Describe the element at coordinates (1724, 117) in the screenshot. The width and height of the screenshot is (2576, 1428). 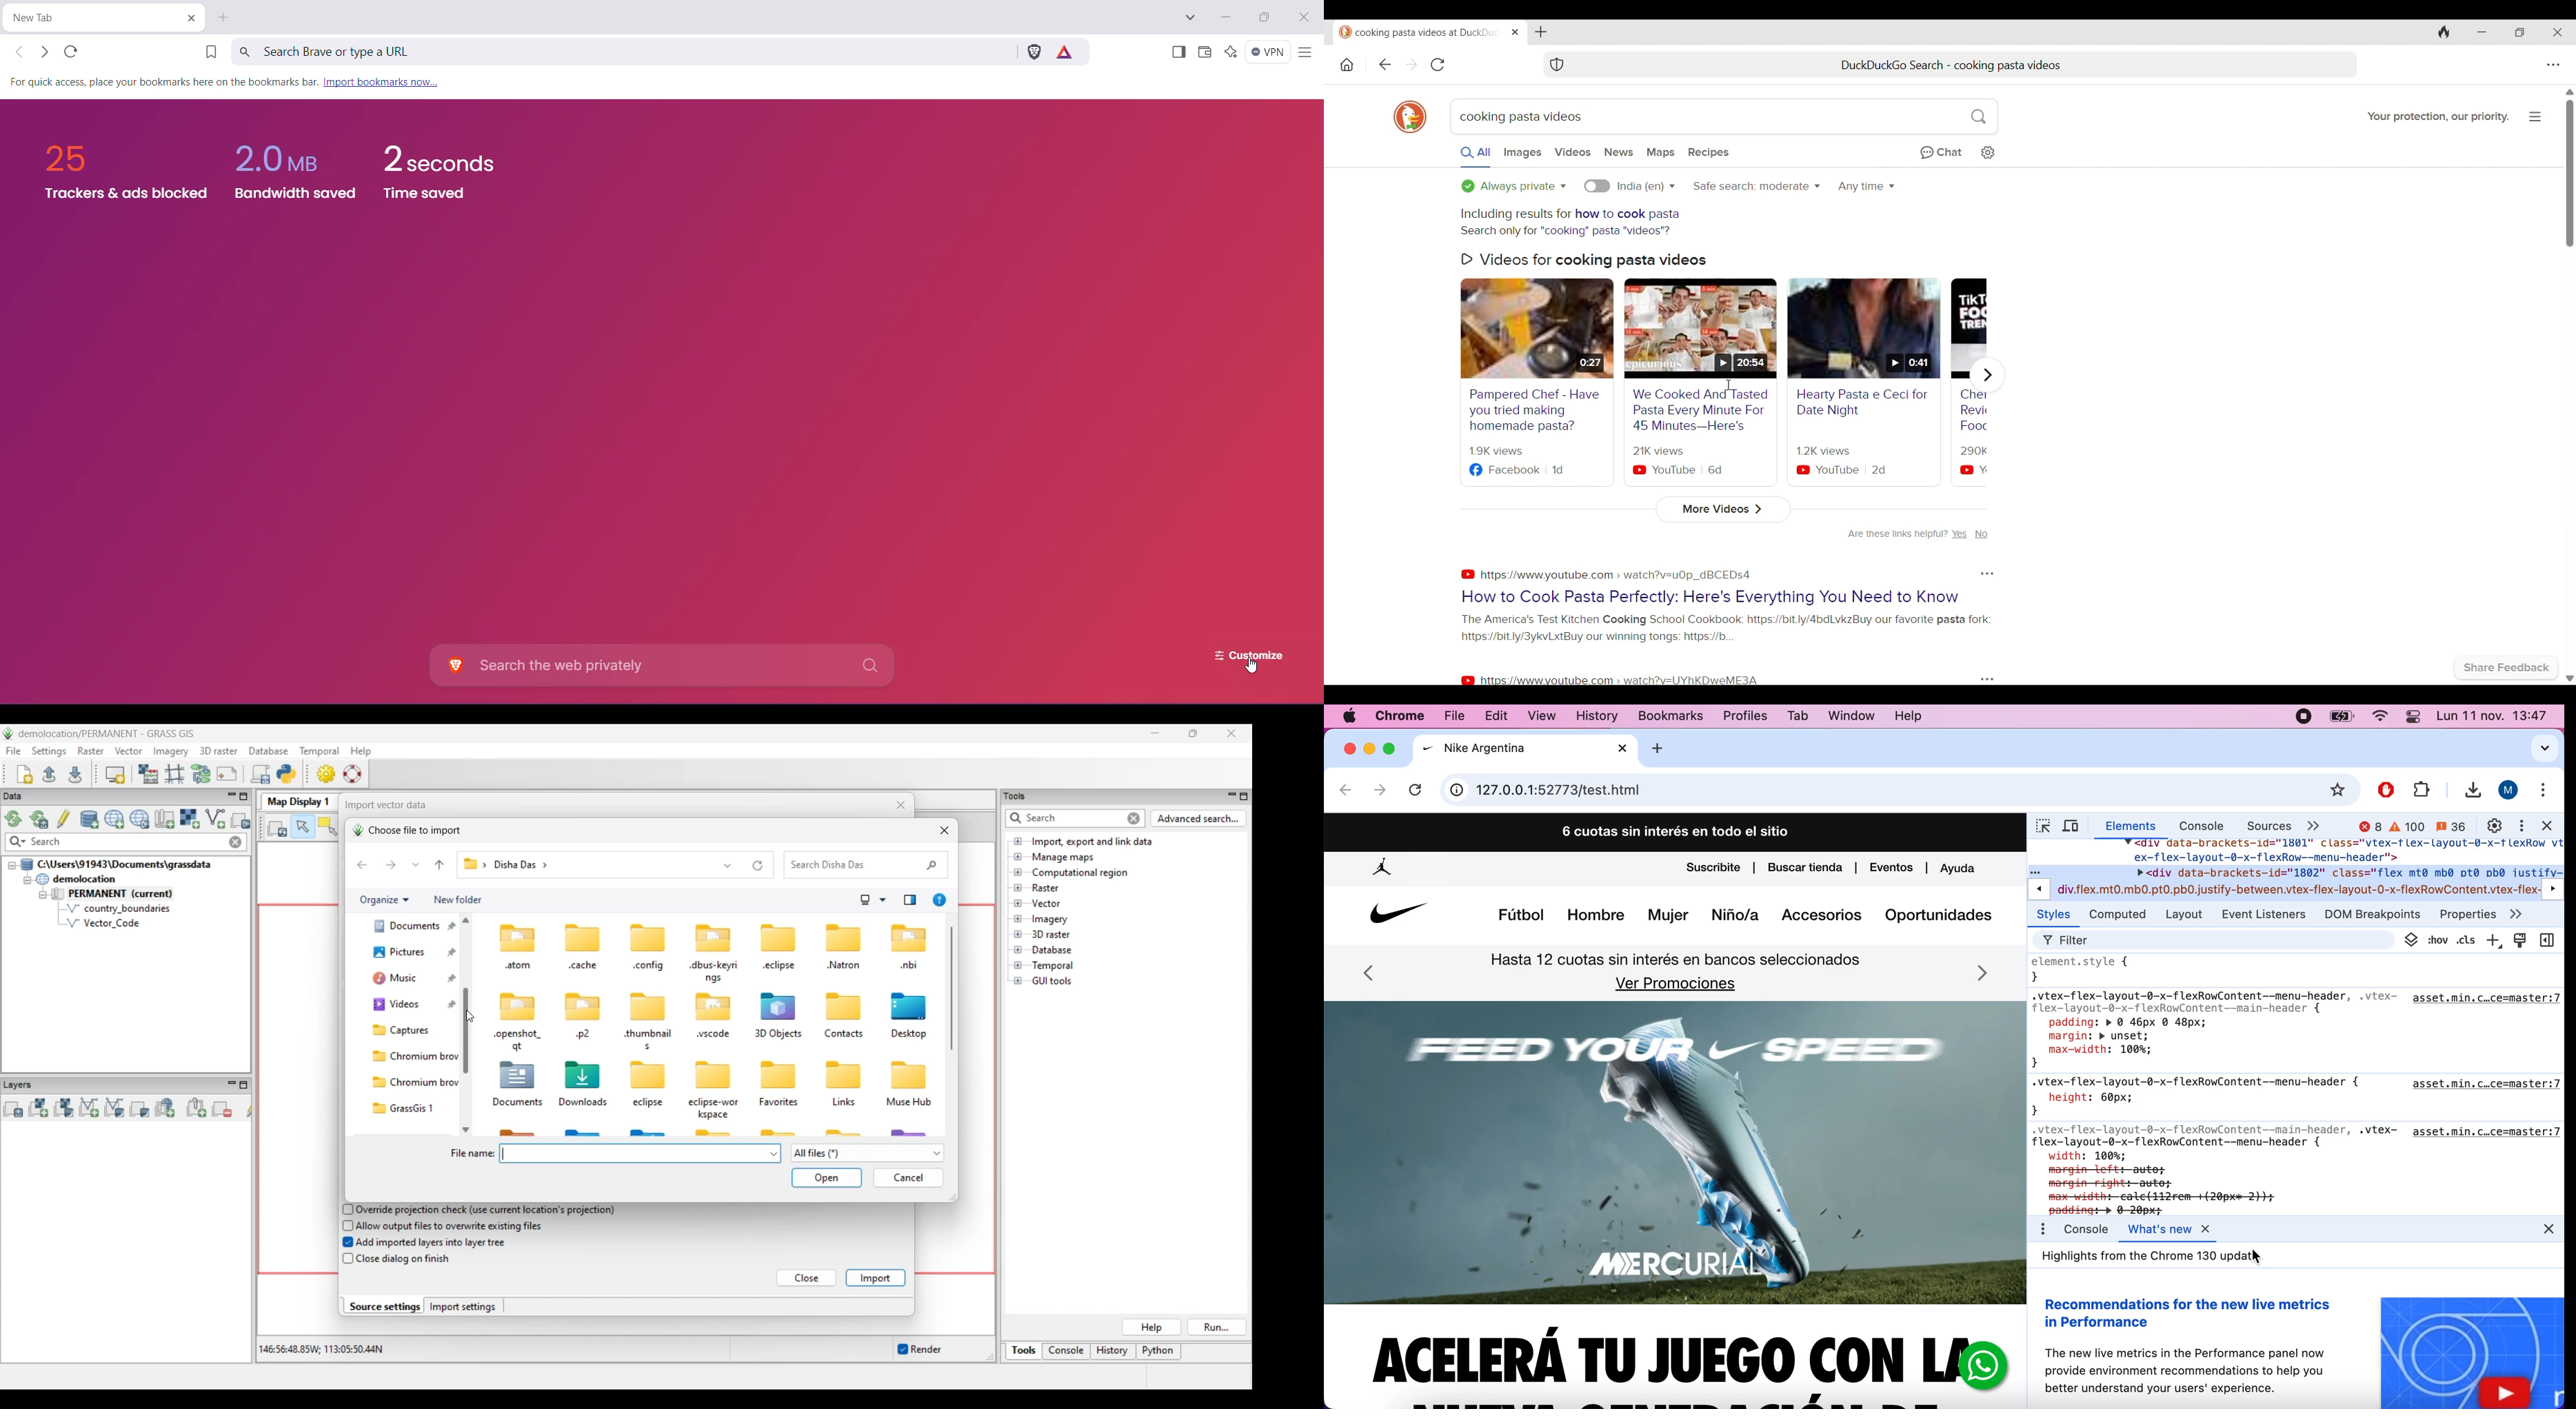
I see `Current search` at that location.